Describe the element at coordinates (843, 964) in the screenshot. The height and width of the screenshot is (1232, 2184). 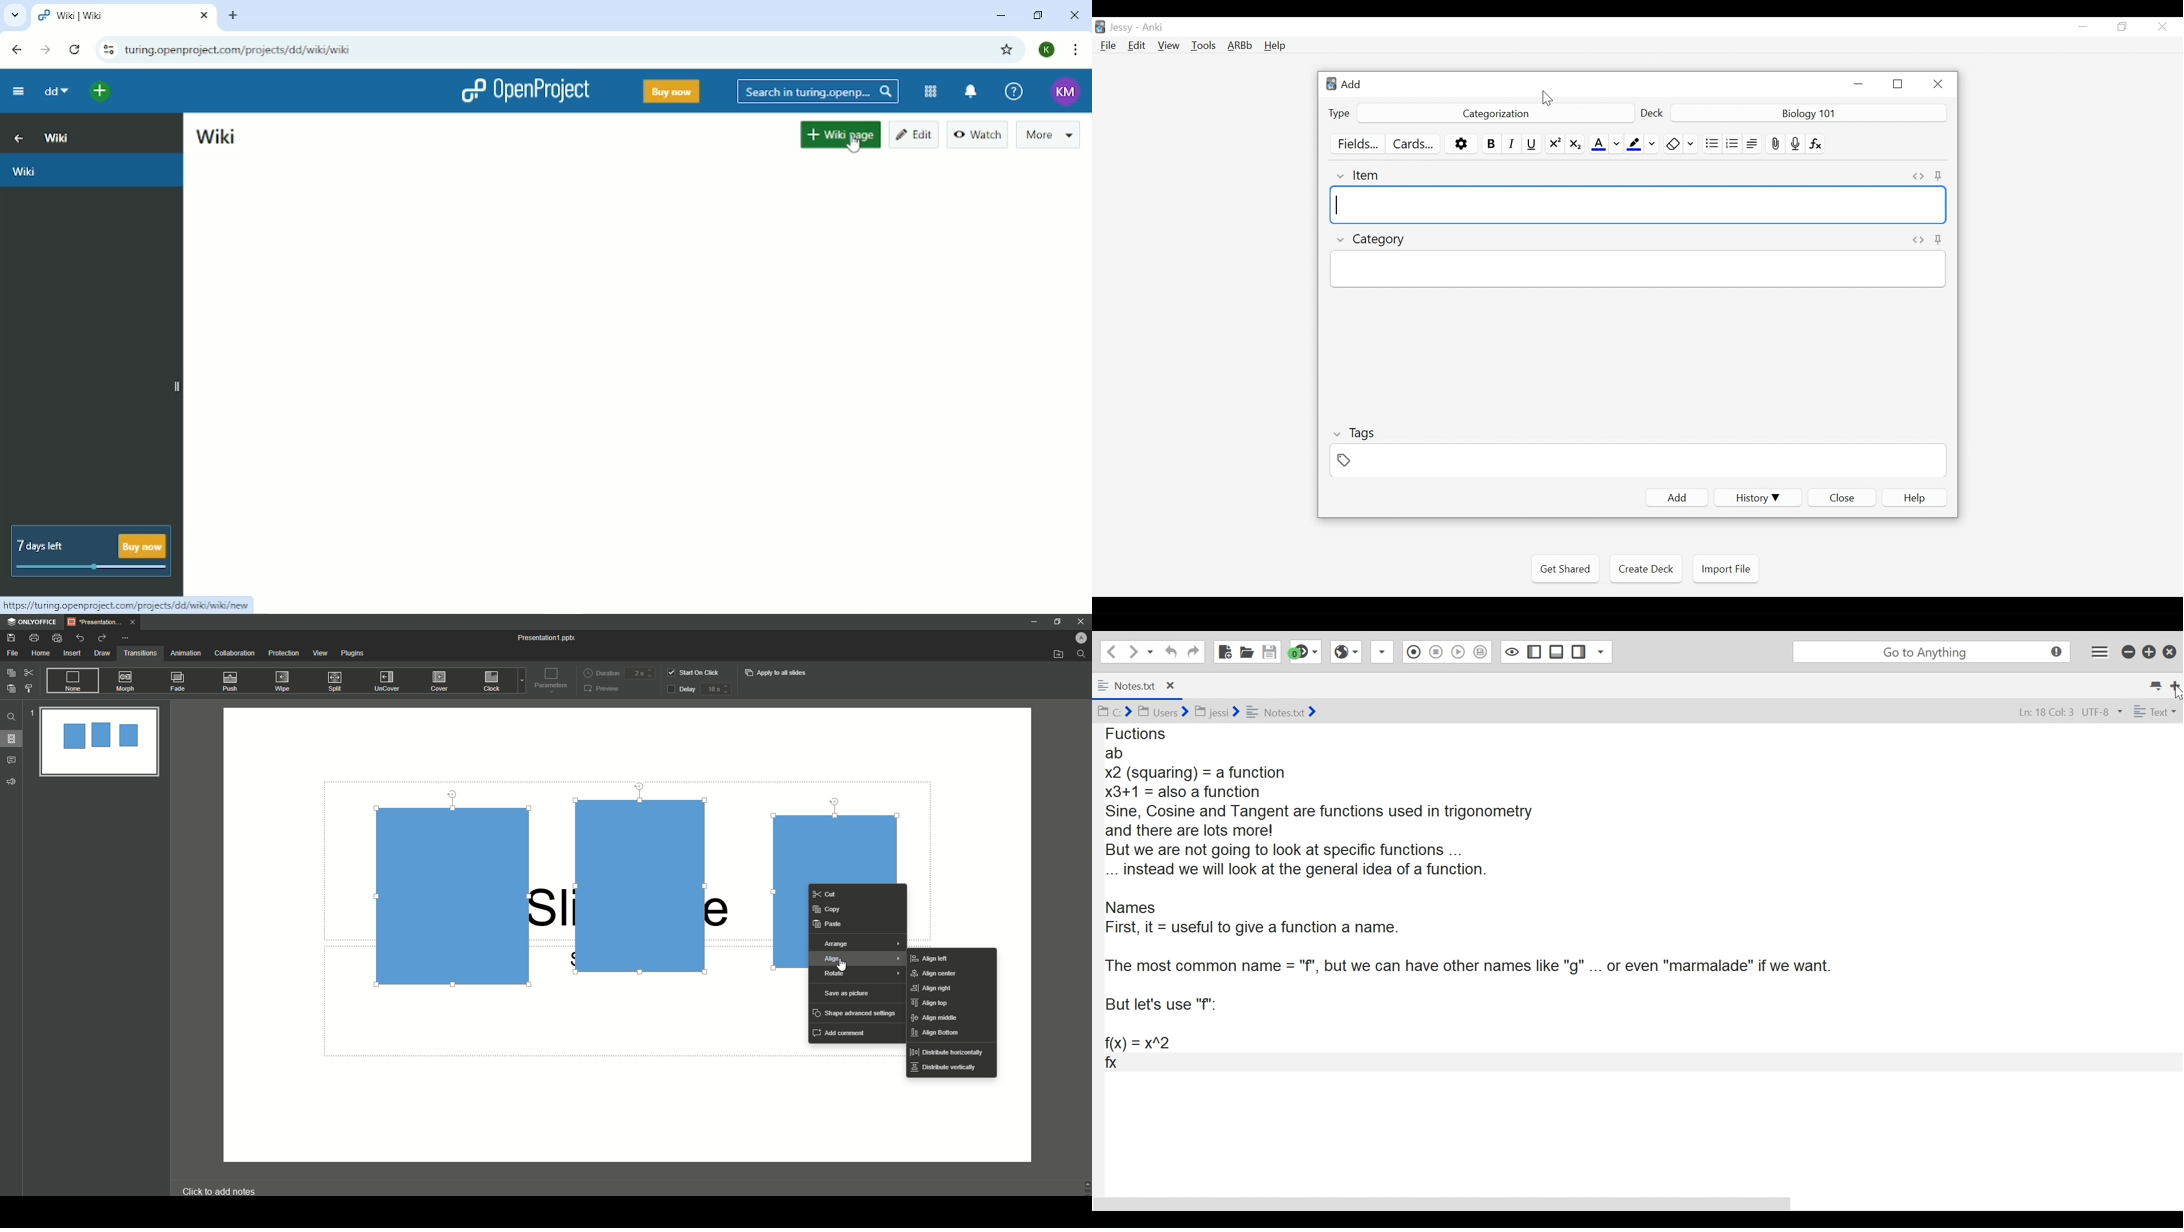
I see `pointer cursor` at that location.